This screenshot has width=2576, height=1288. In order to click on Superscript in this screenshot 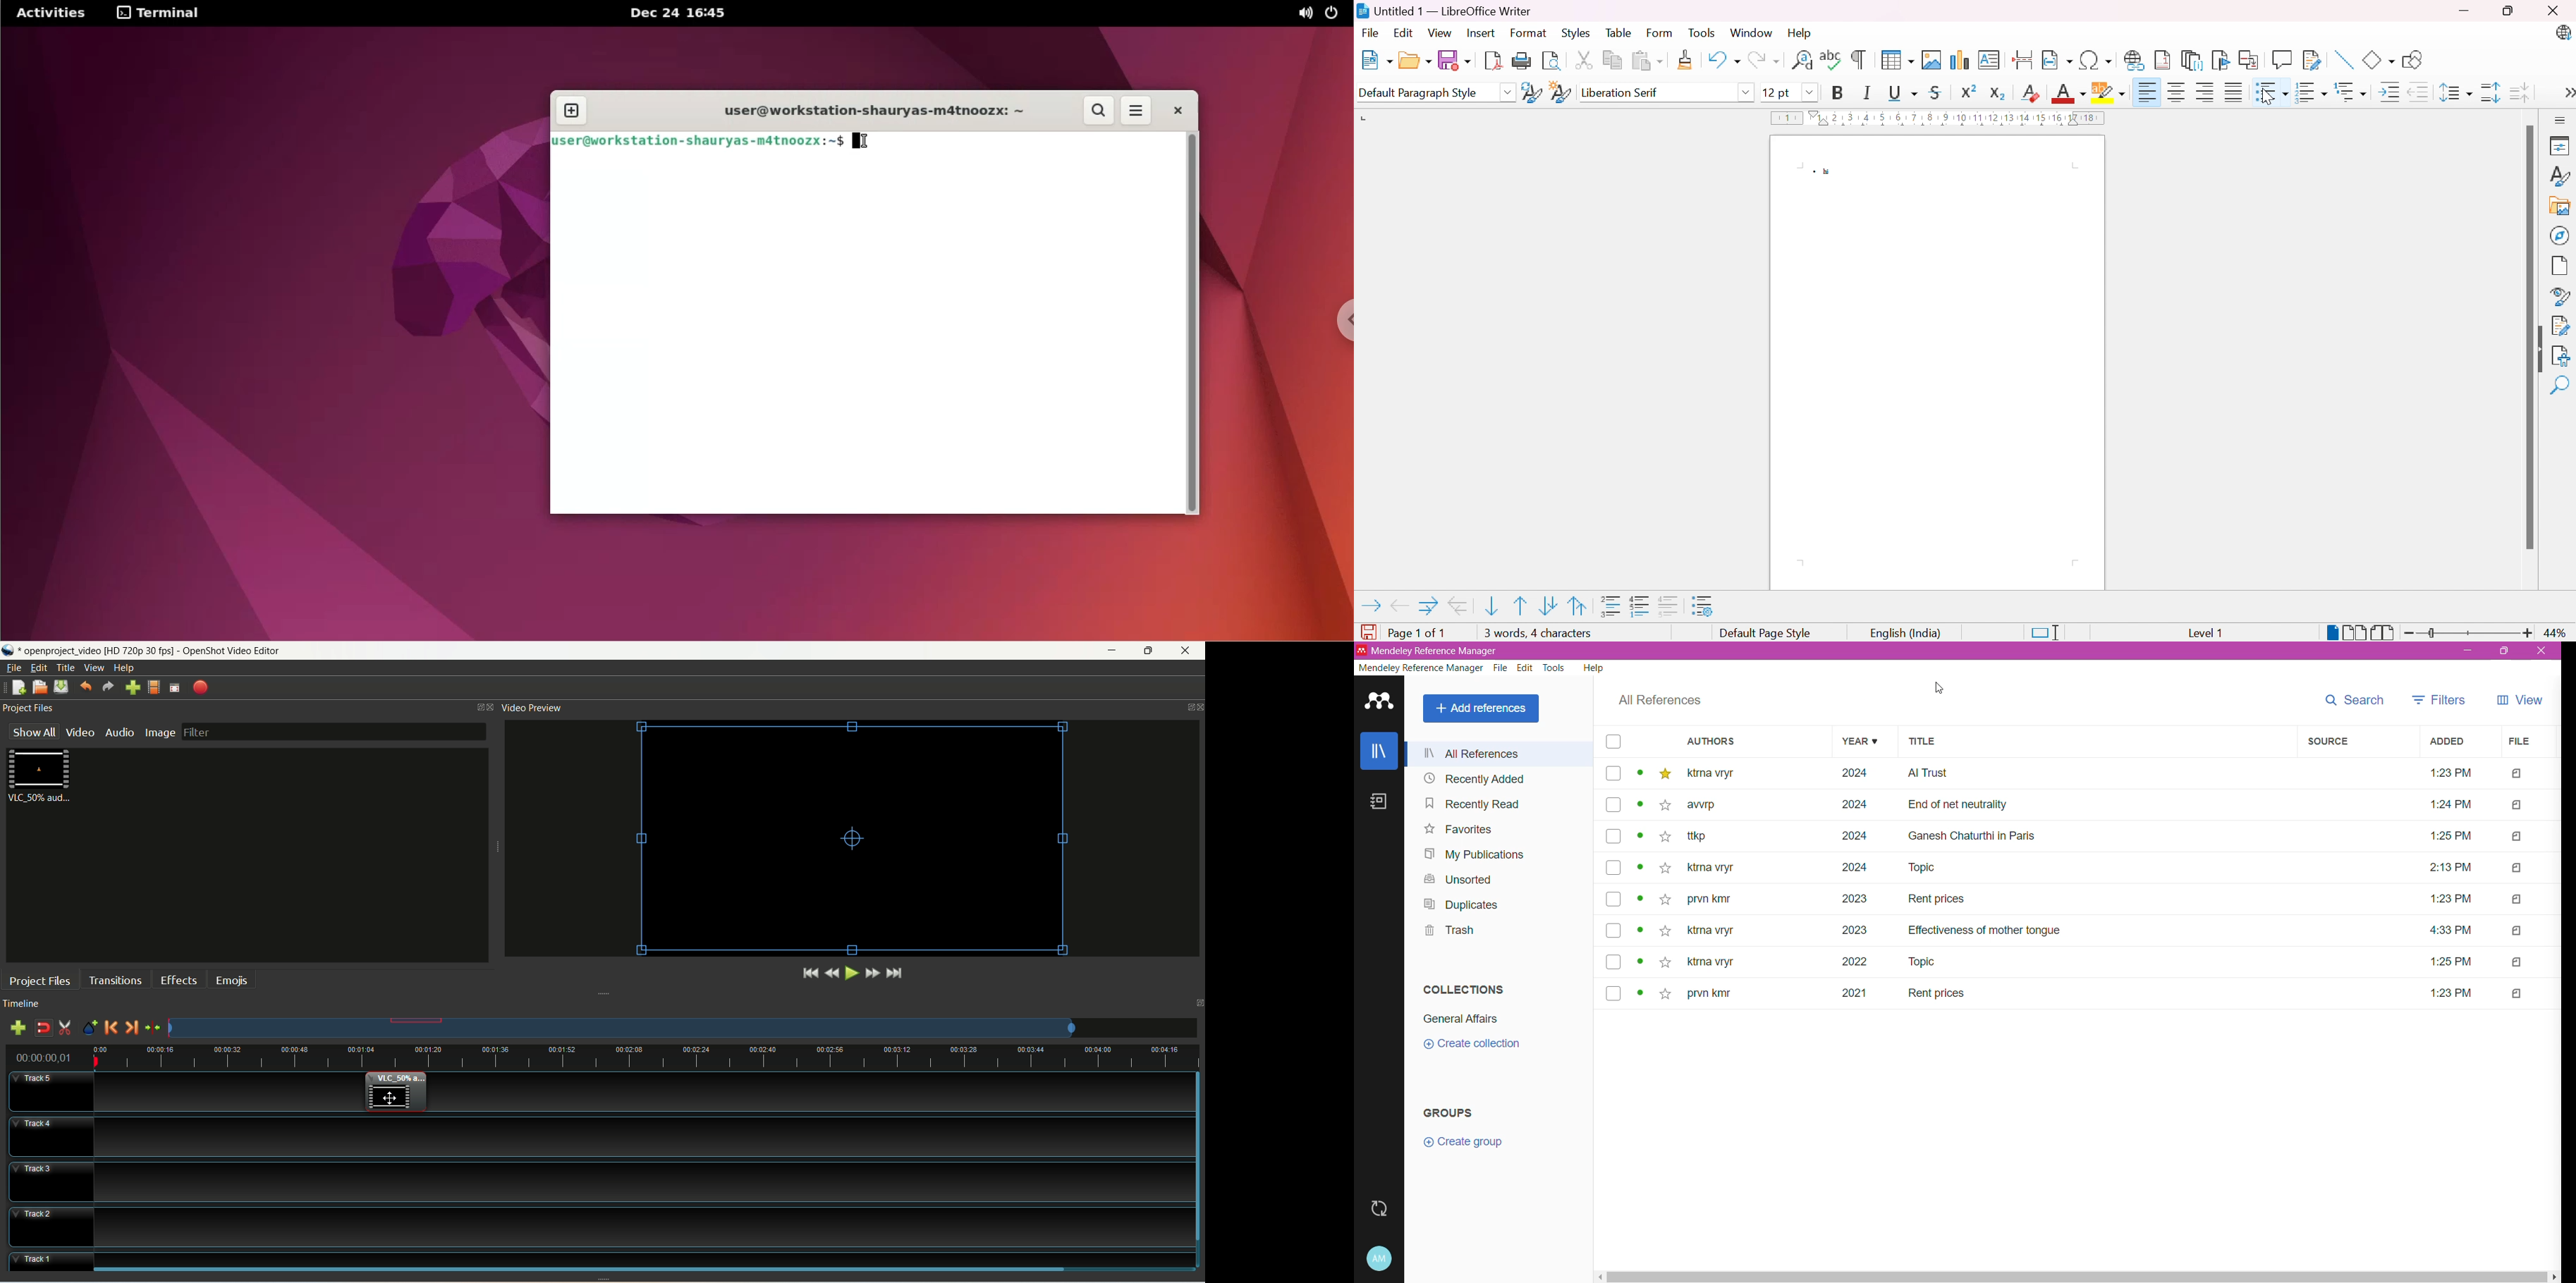, I will do `click(1969, 92)`.